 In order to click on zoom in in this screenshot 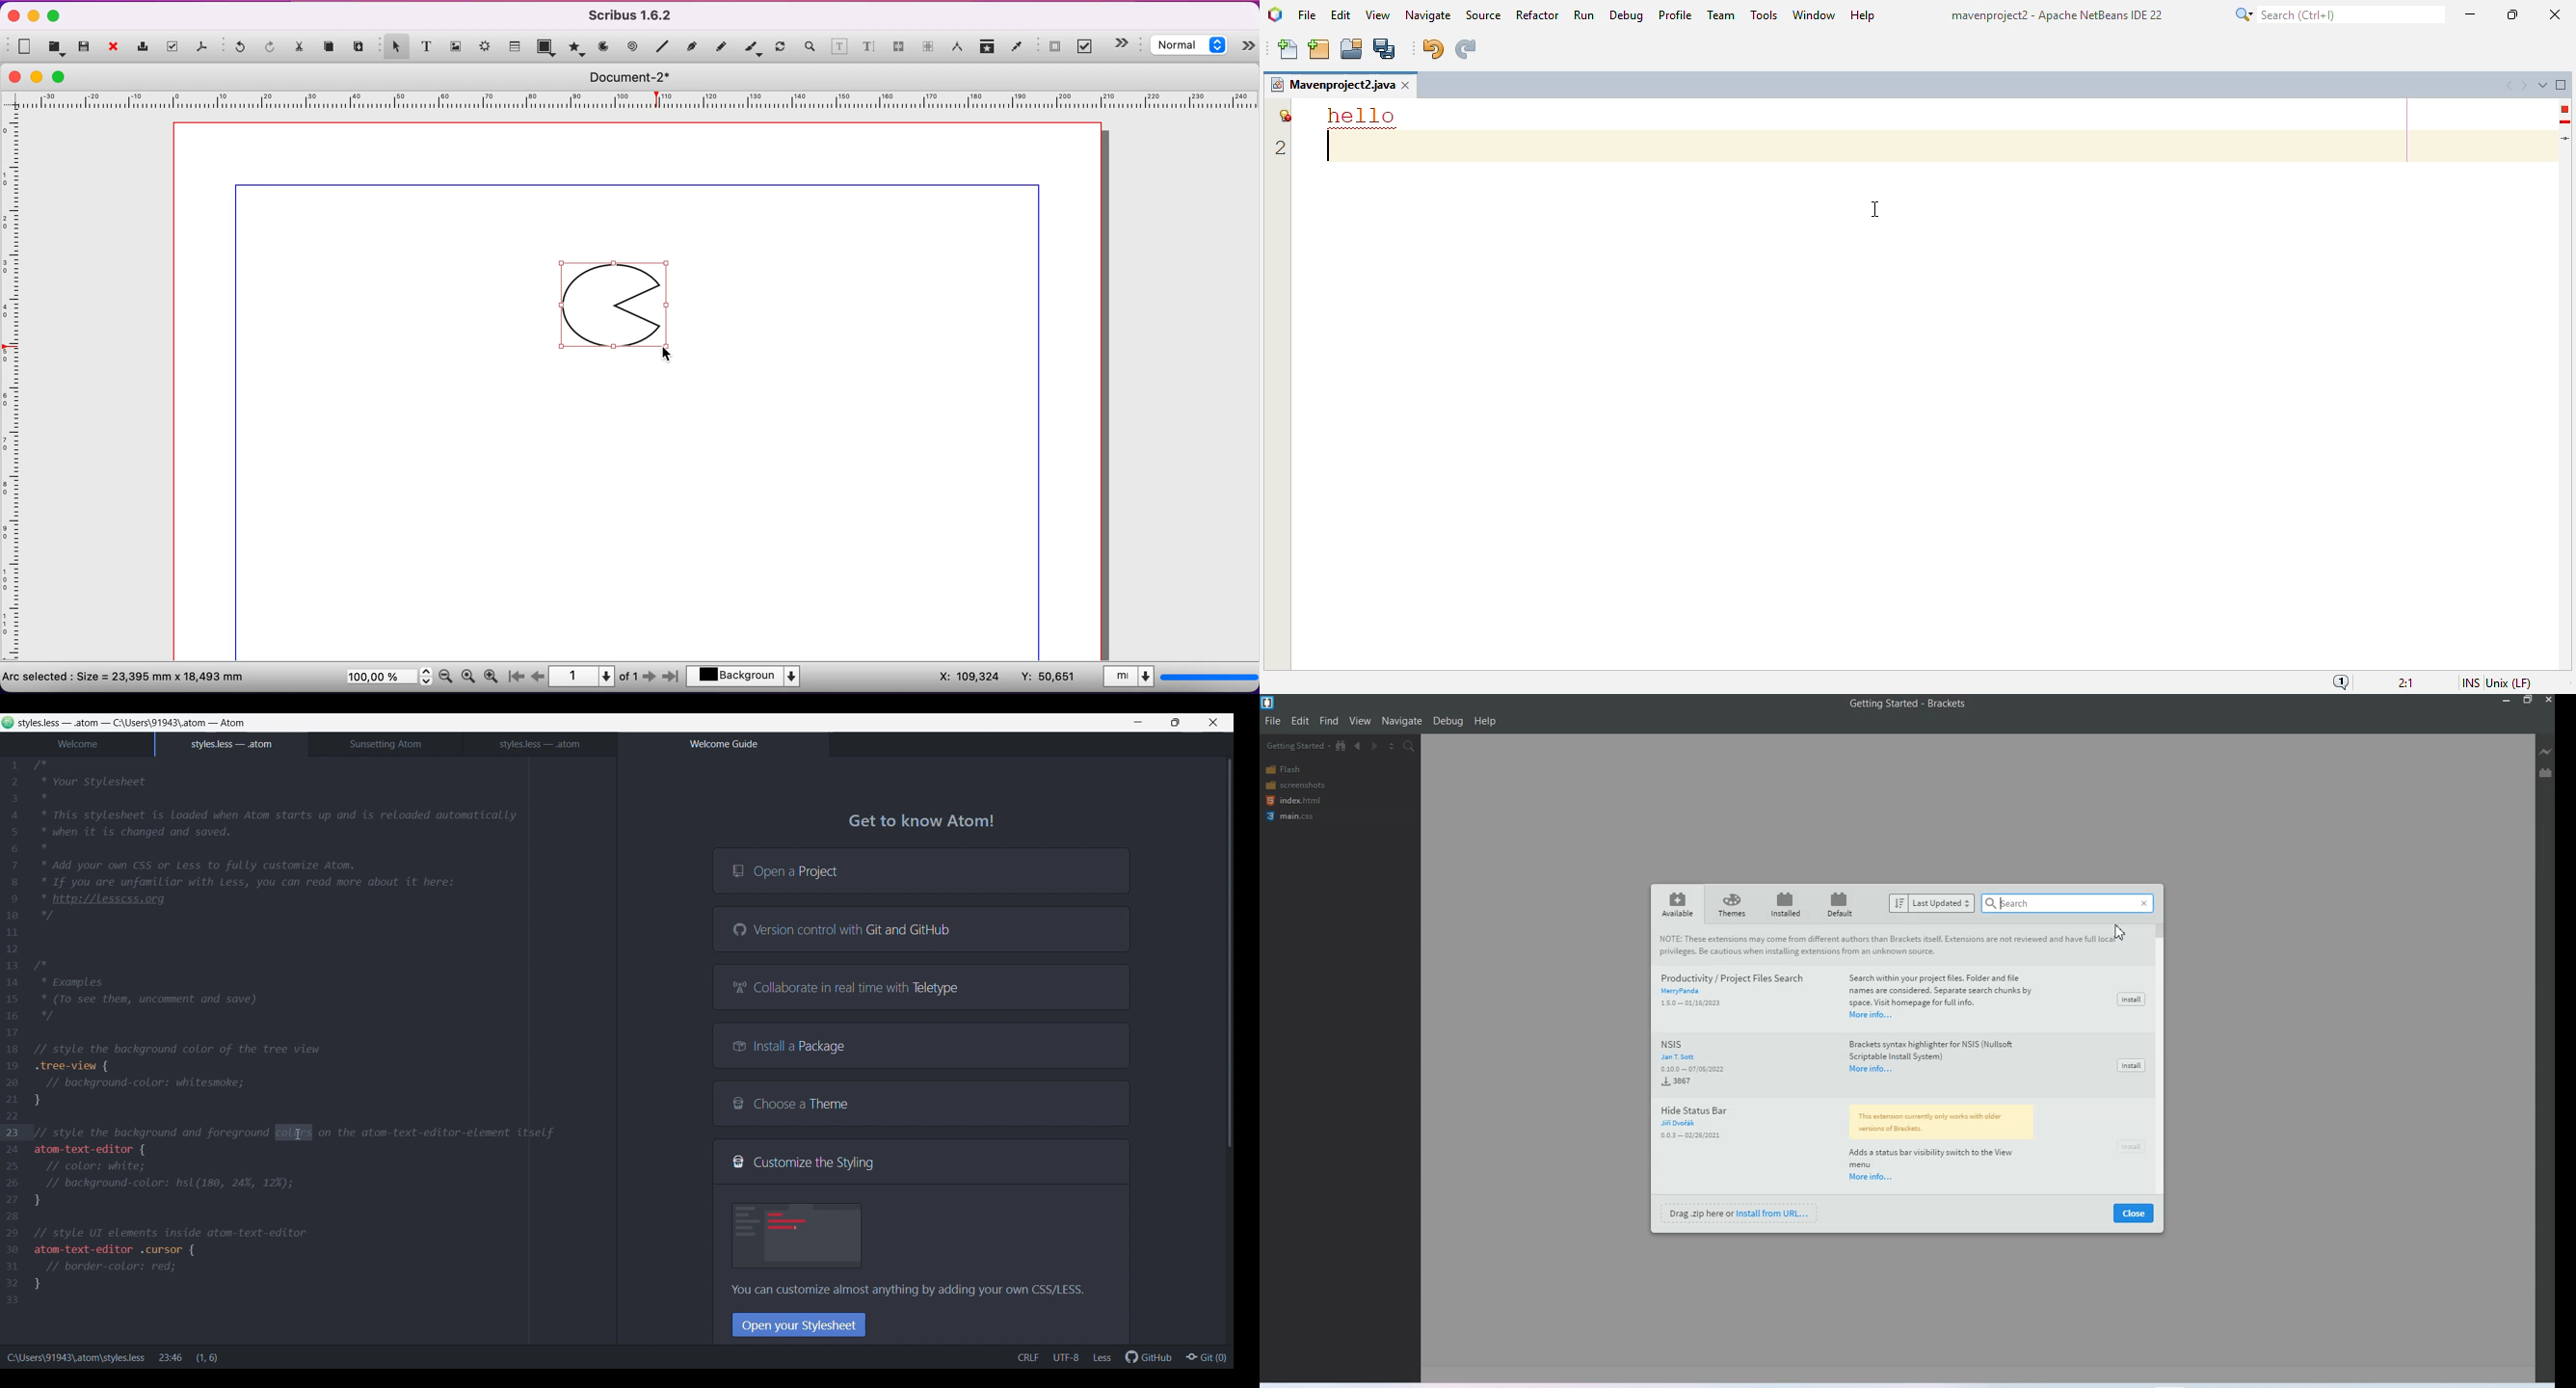, I will do `click(494, 674)`.